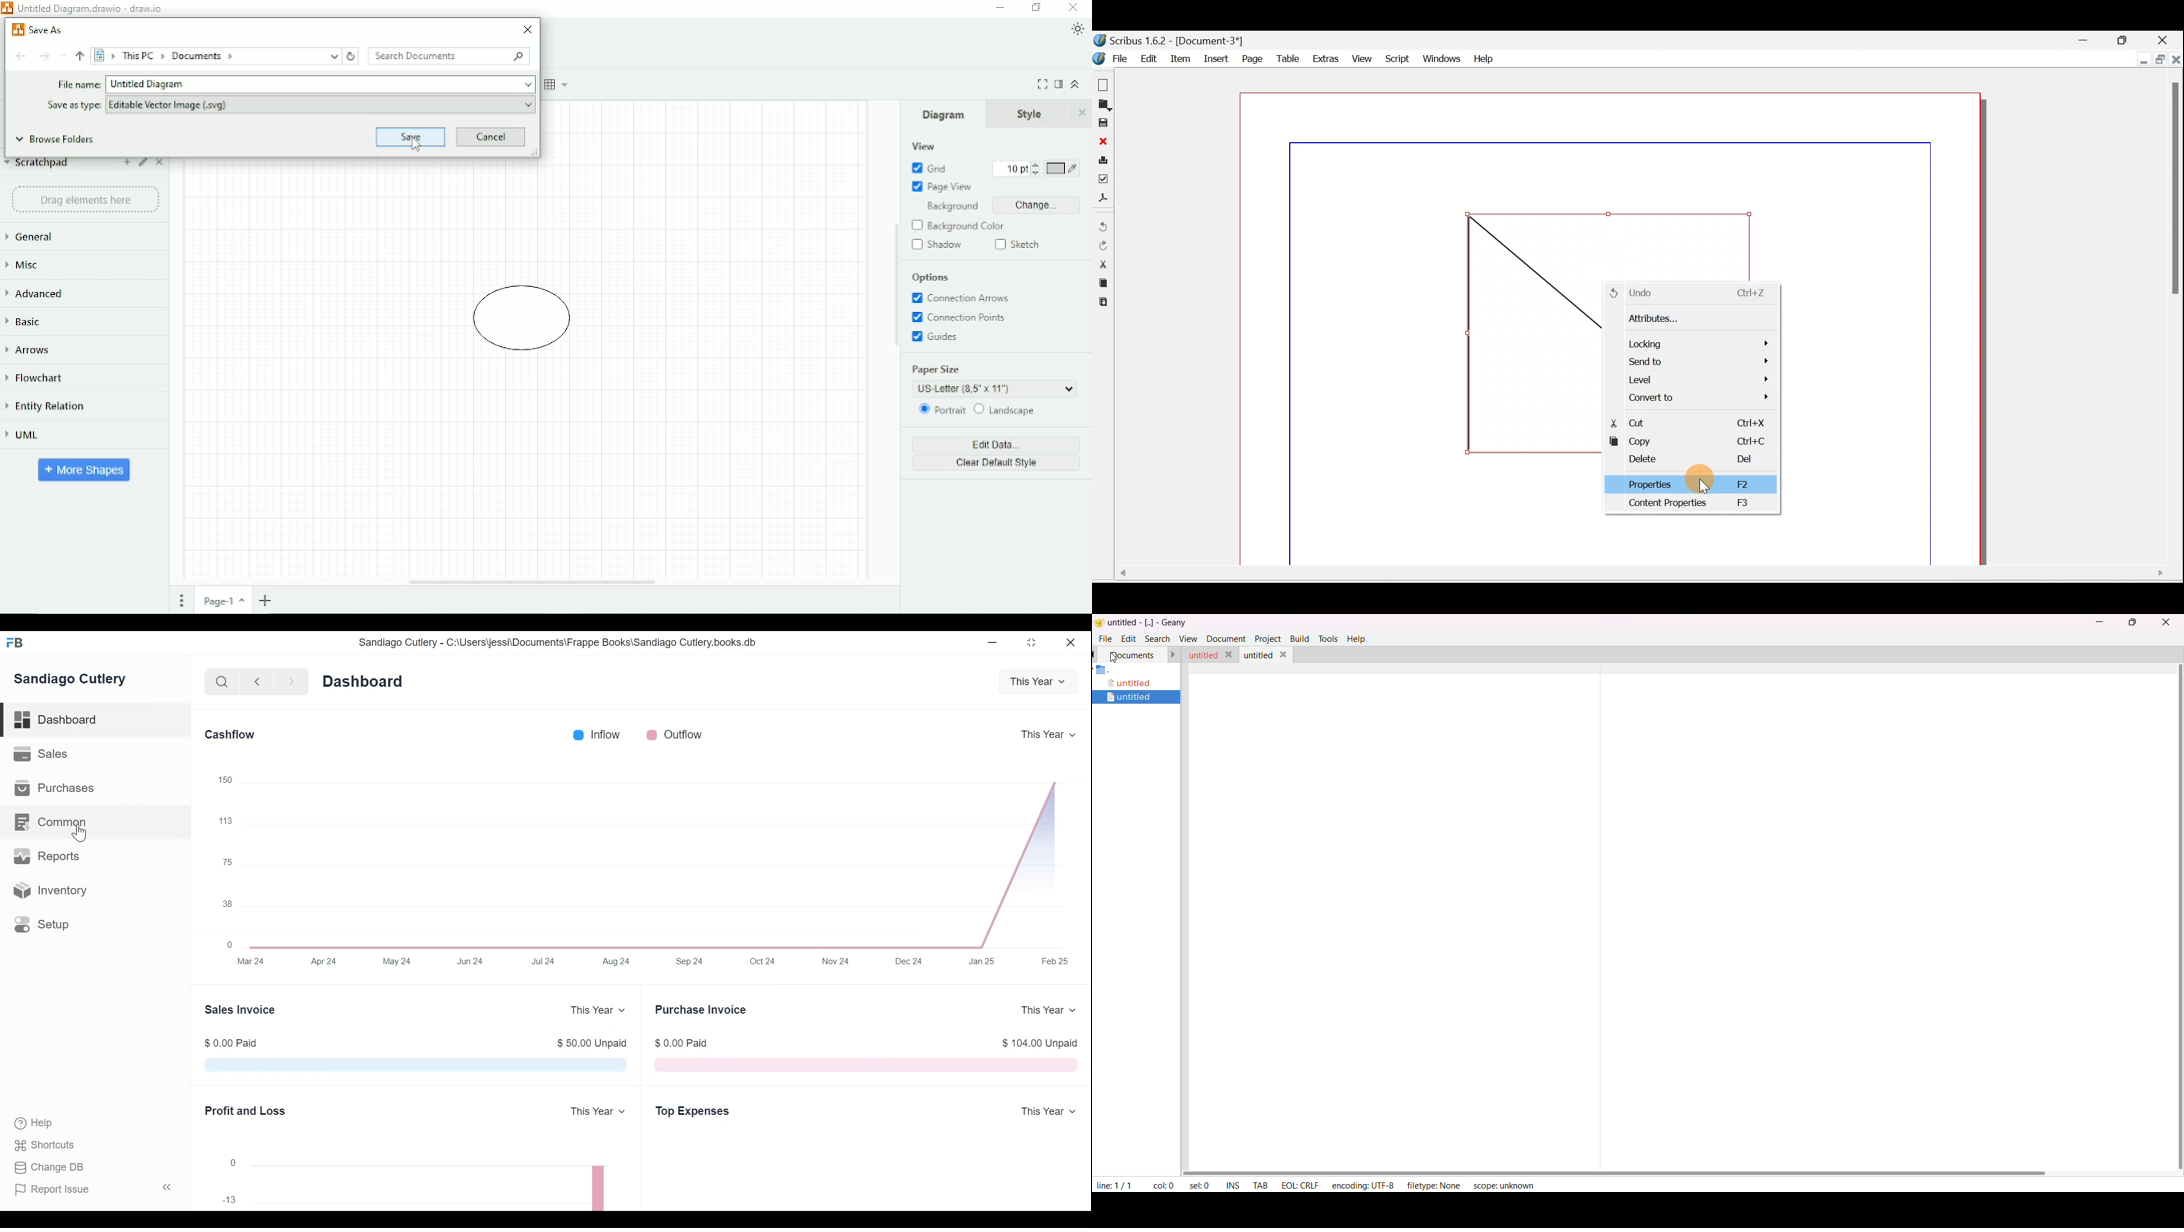 Image resolution: width=2184 pixels, height=1232 pixels. I want to click on New, so click(1103, 83).